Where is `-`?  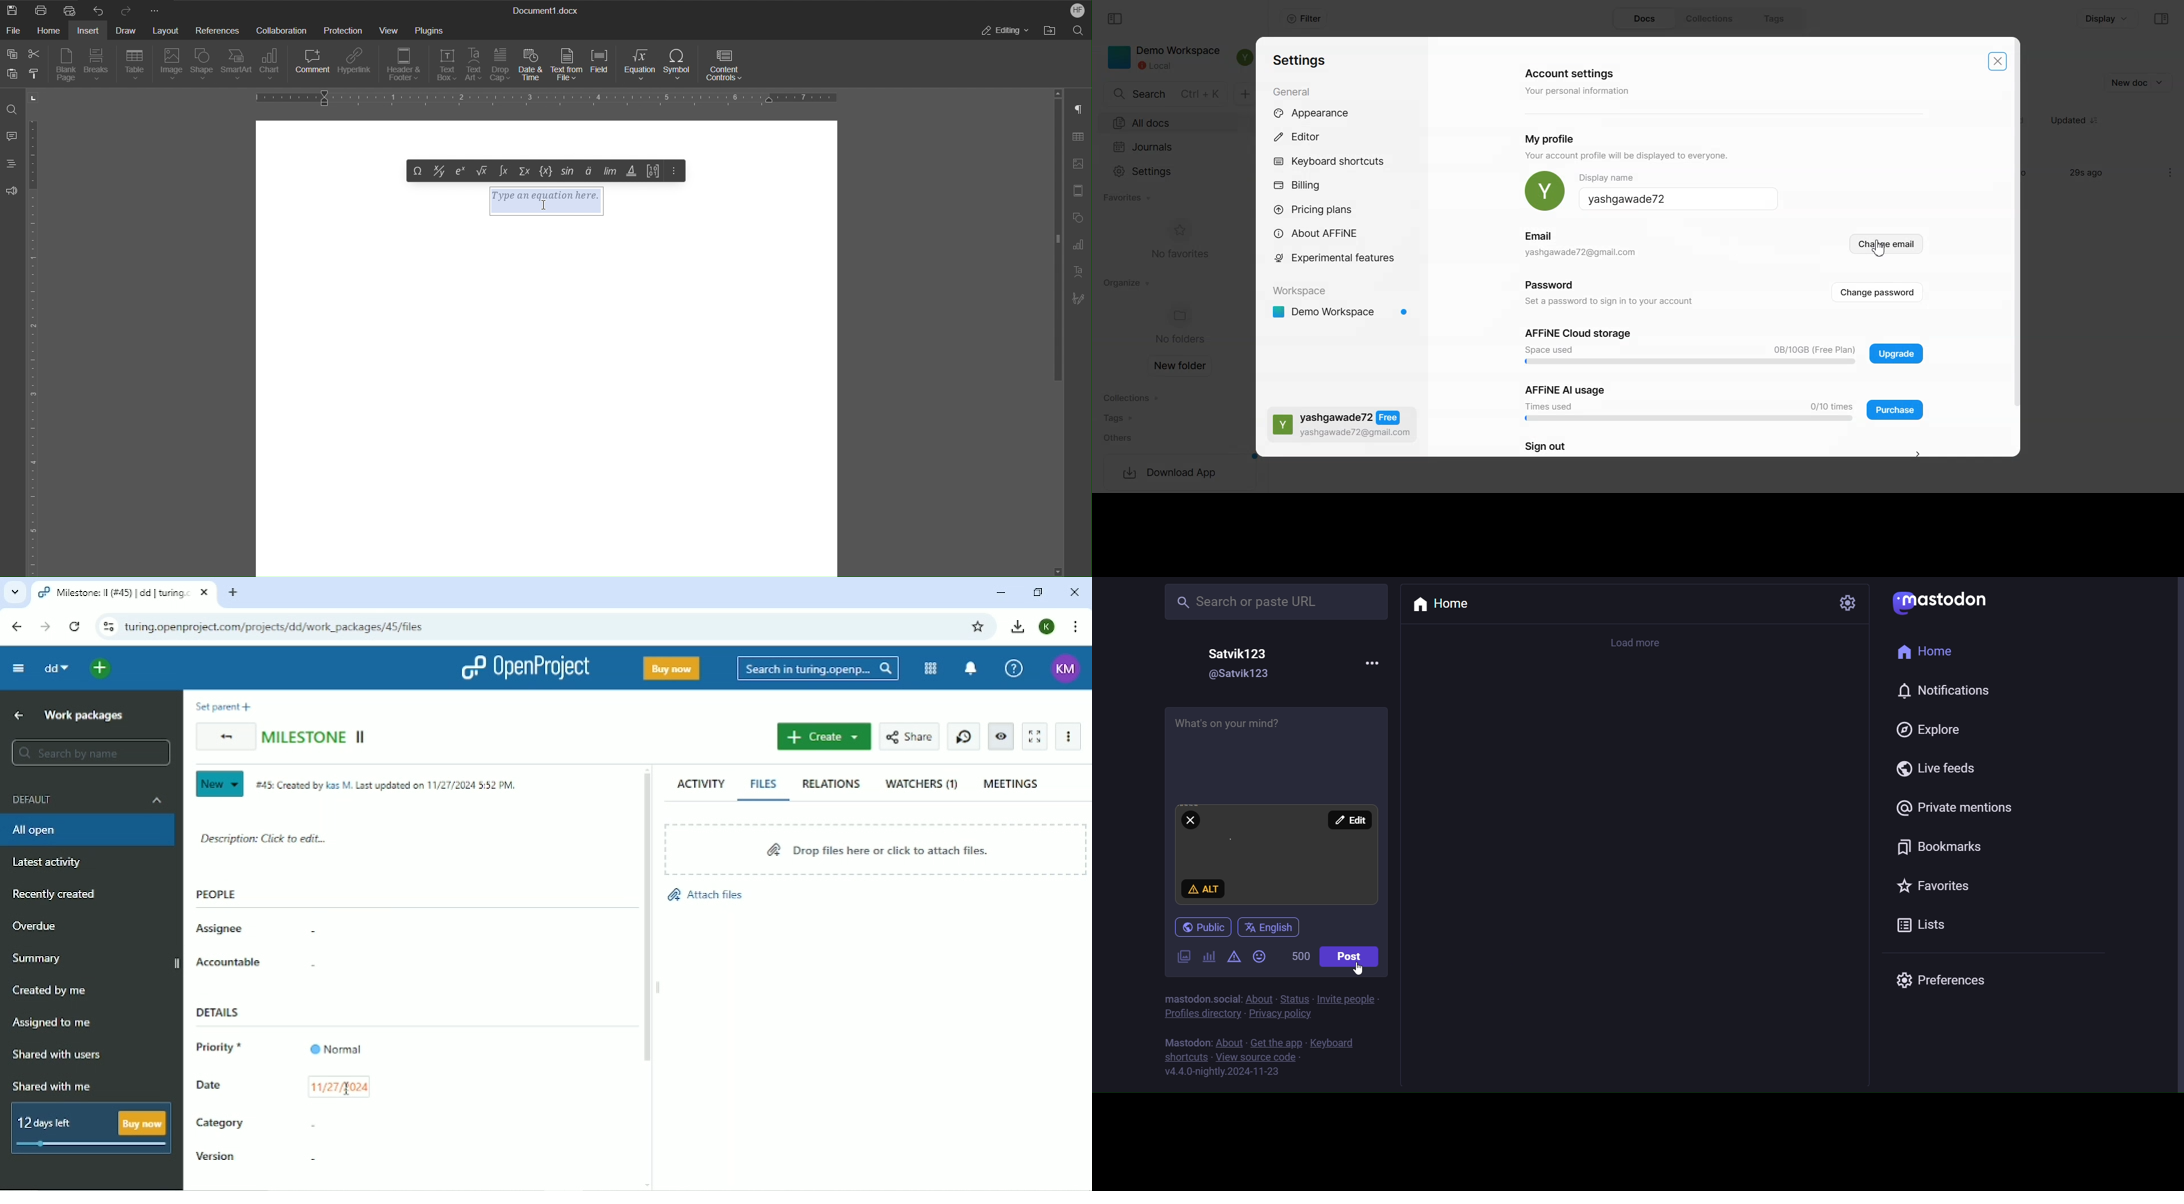
- is located at coordinates (311, 1159).